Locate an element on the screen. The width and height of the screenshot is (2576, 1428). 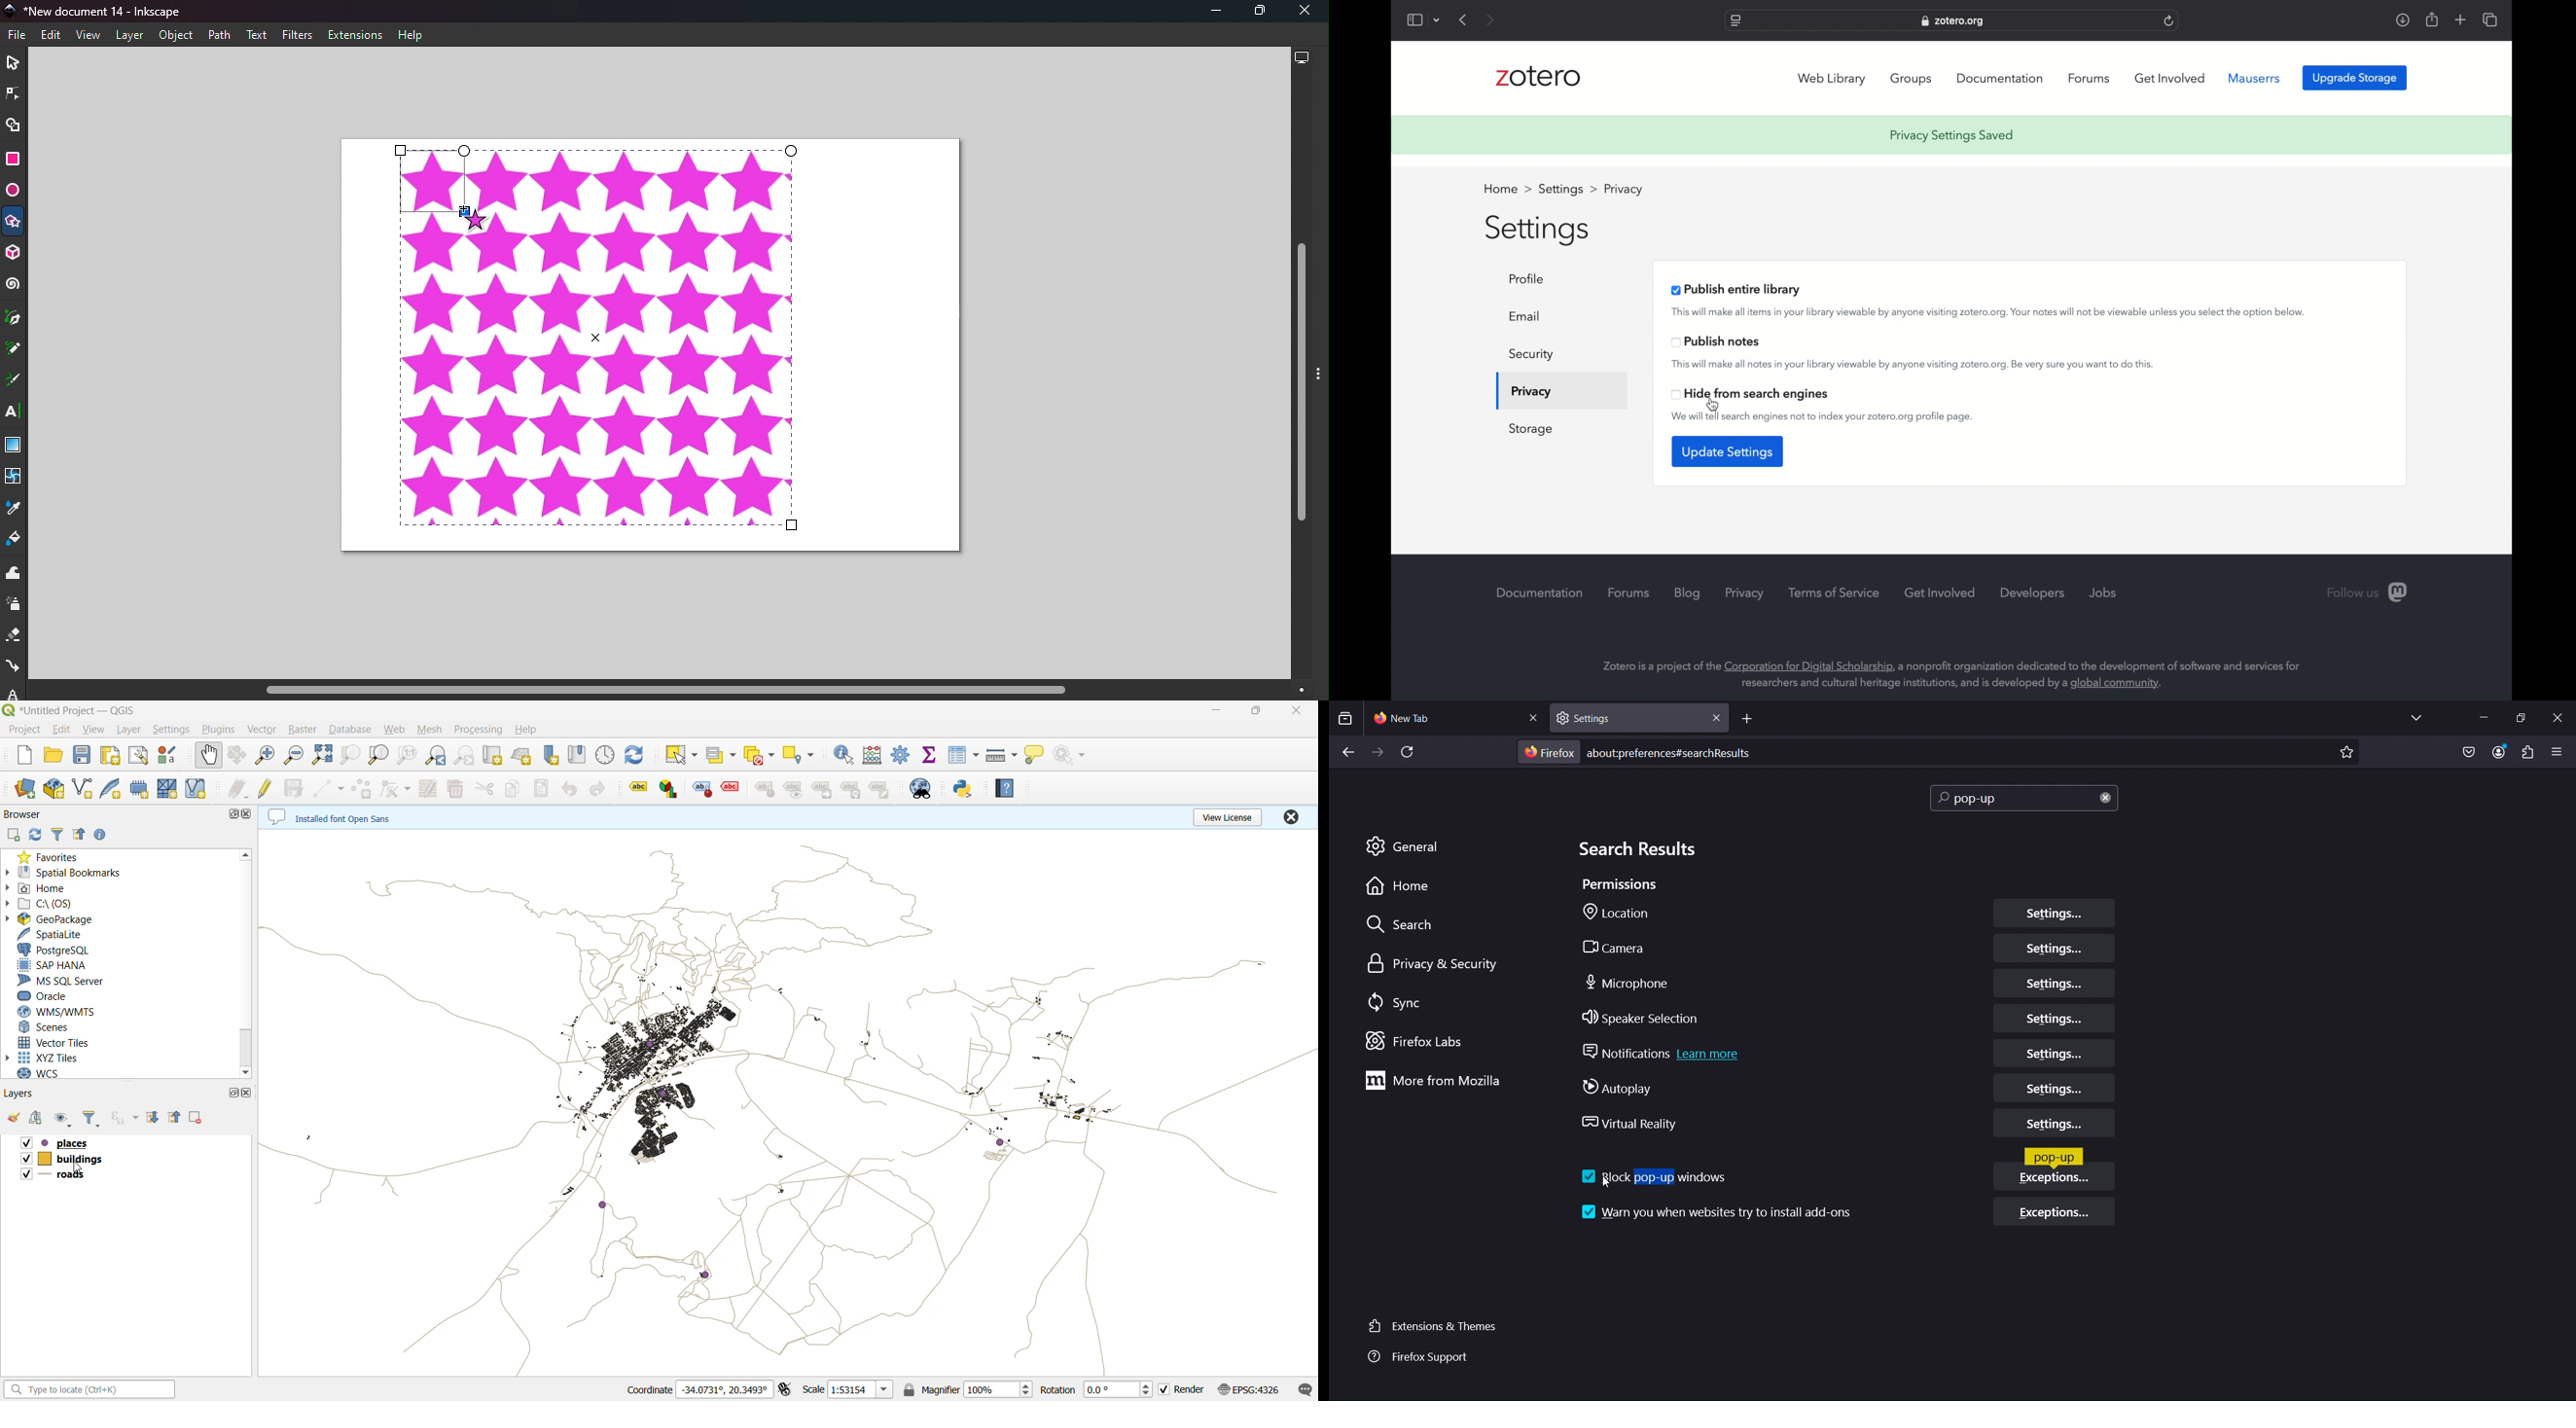
Sync is located at coordinates (1404, 1003).